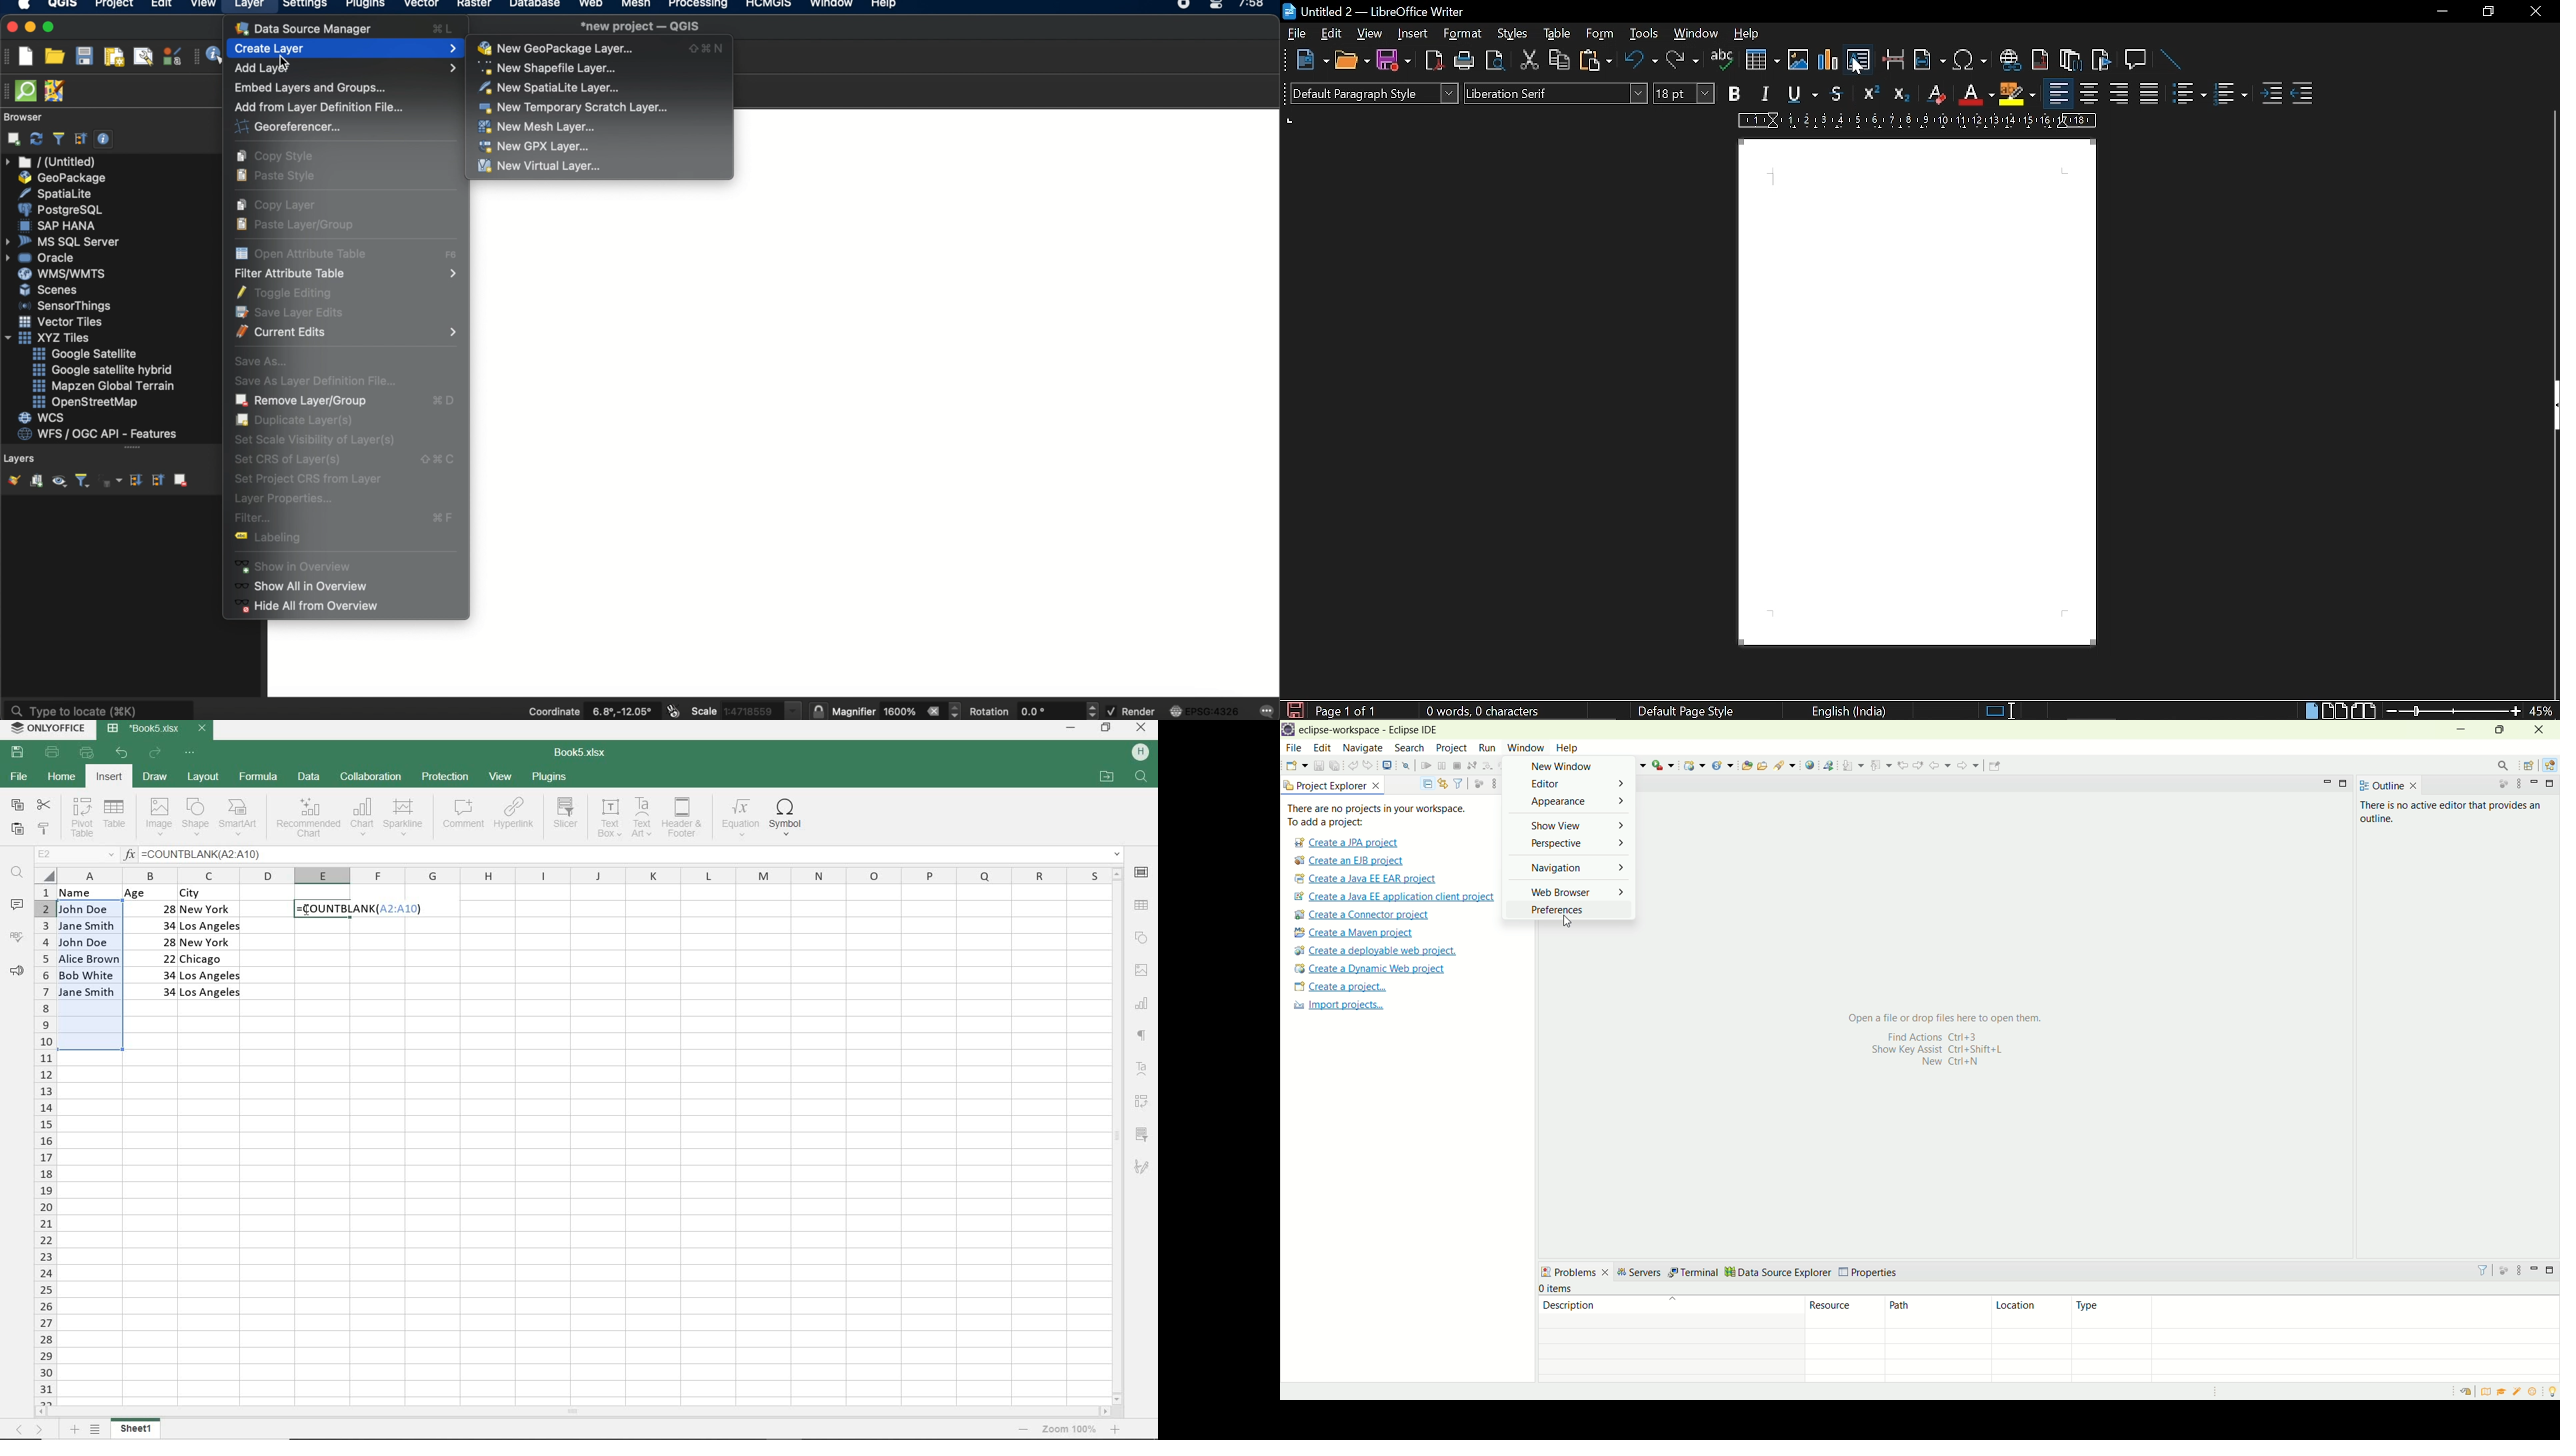 The height and width of the screenshot is (1456, 2576). Describe the element at coordinates (44, 830) in the screenshot. I see `COPY STYLE` at that location.